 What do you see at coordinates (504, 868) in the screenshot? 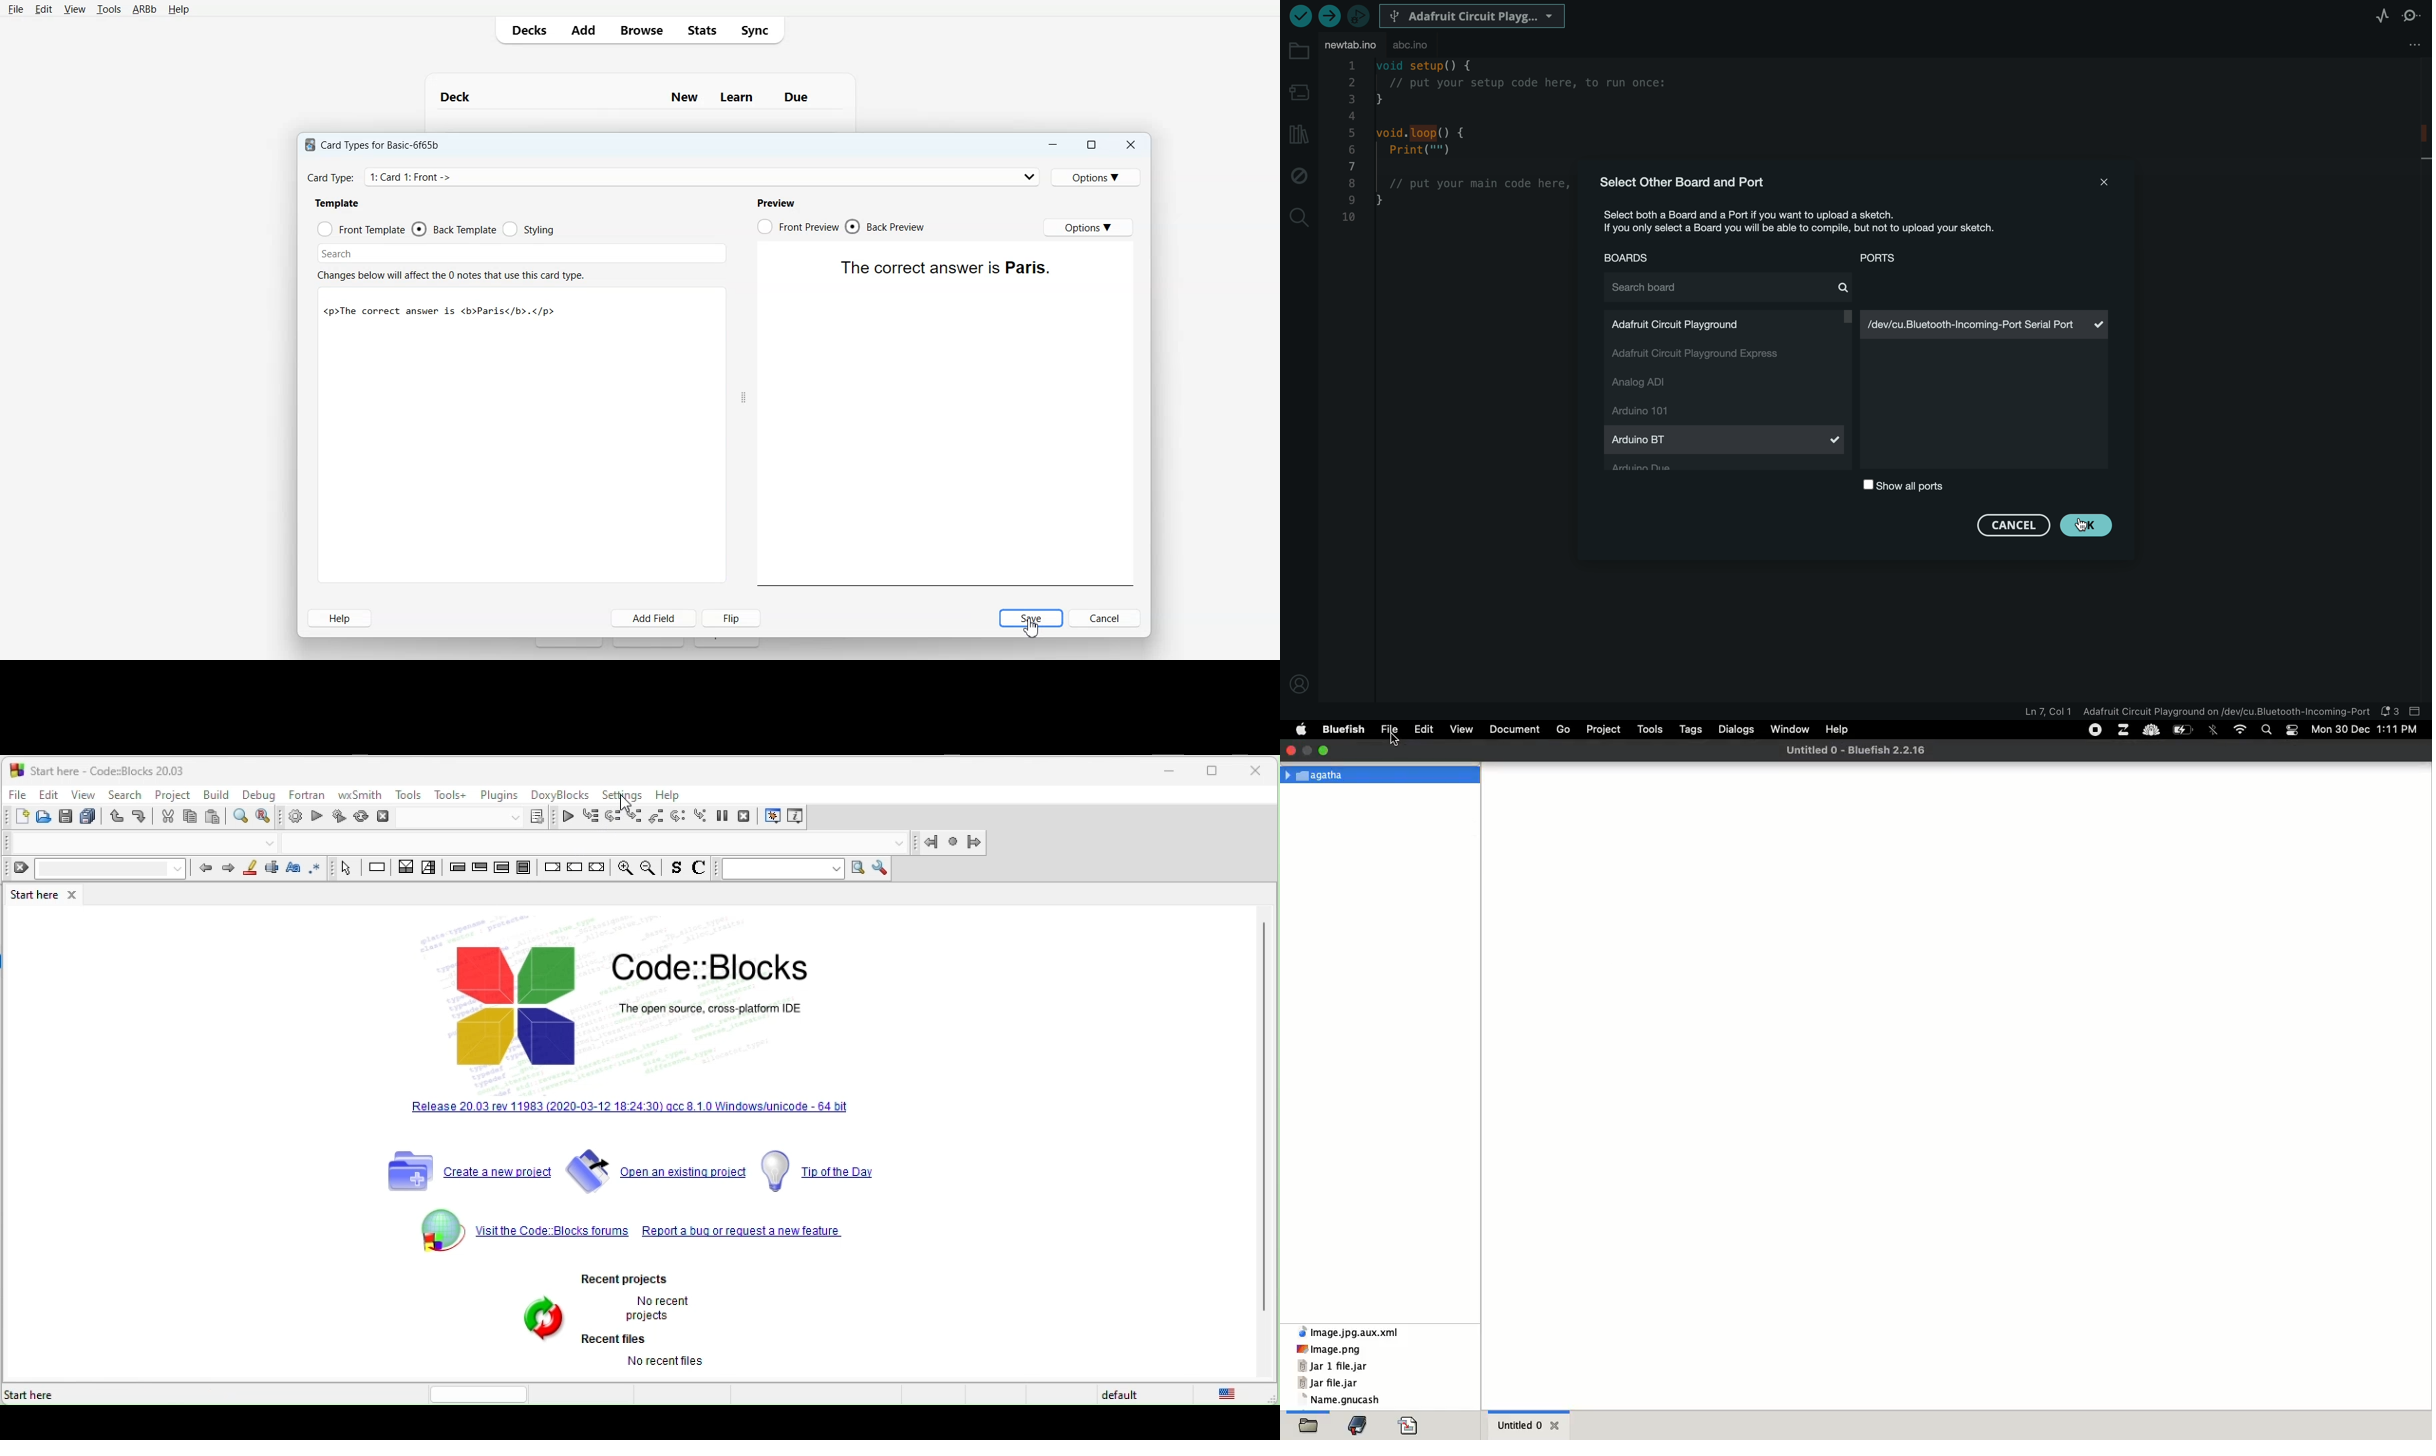
I see `counting loop` at bounding box center [504, 868].